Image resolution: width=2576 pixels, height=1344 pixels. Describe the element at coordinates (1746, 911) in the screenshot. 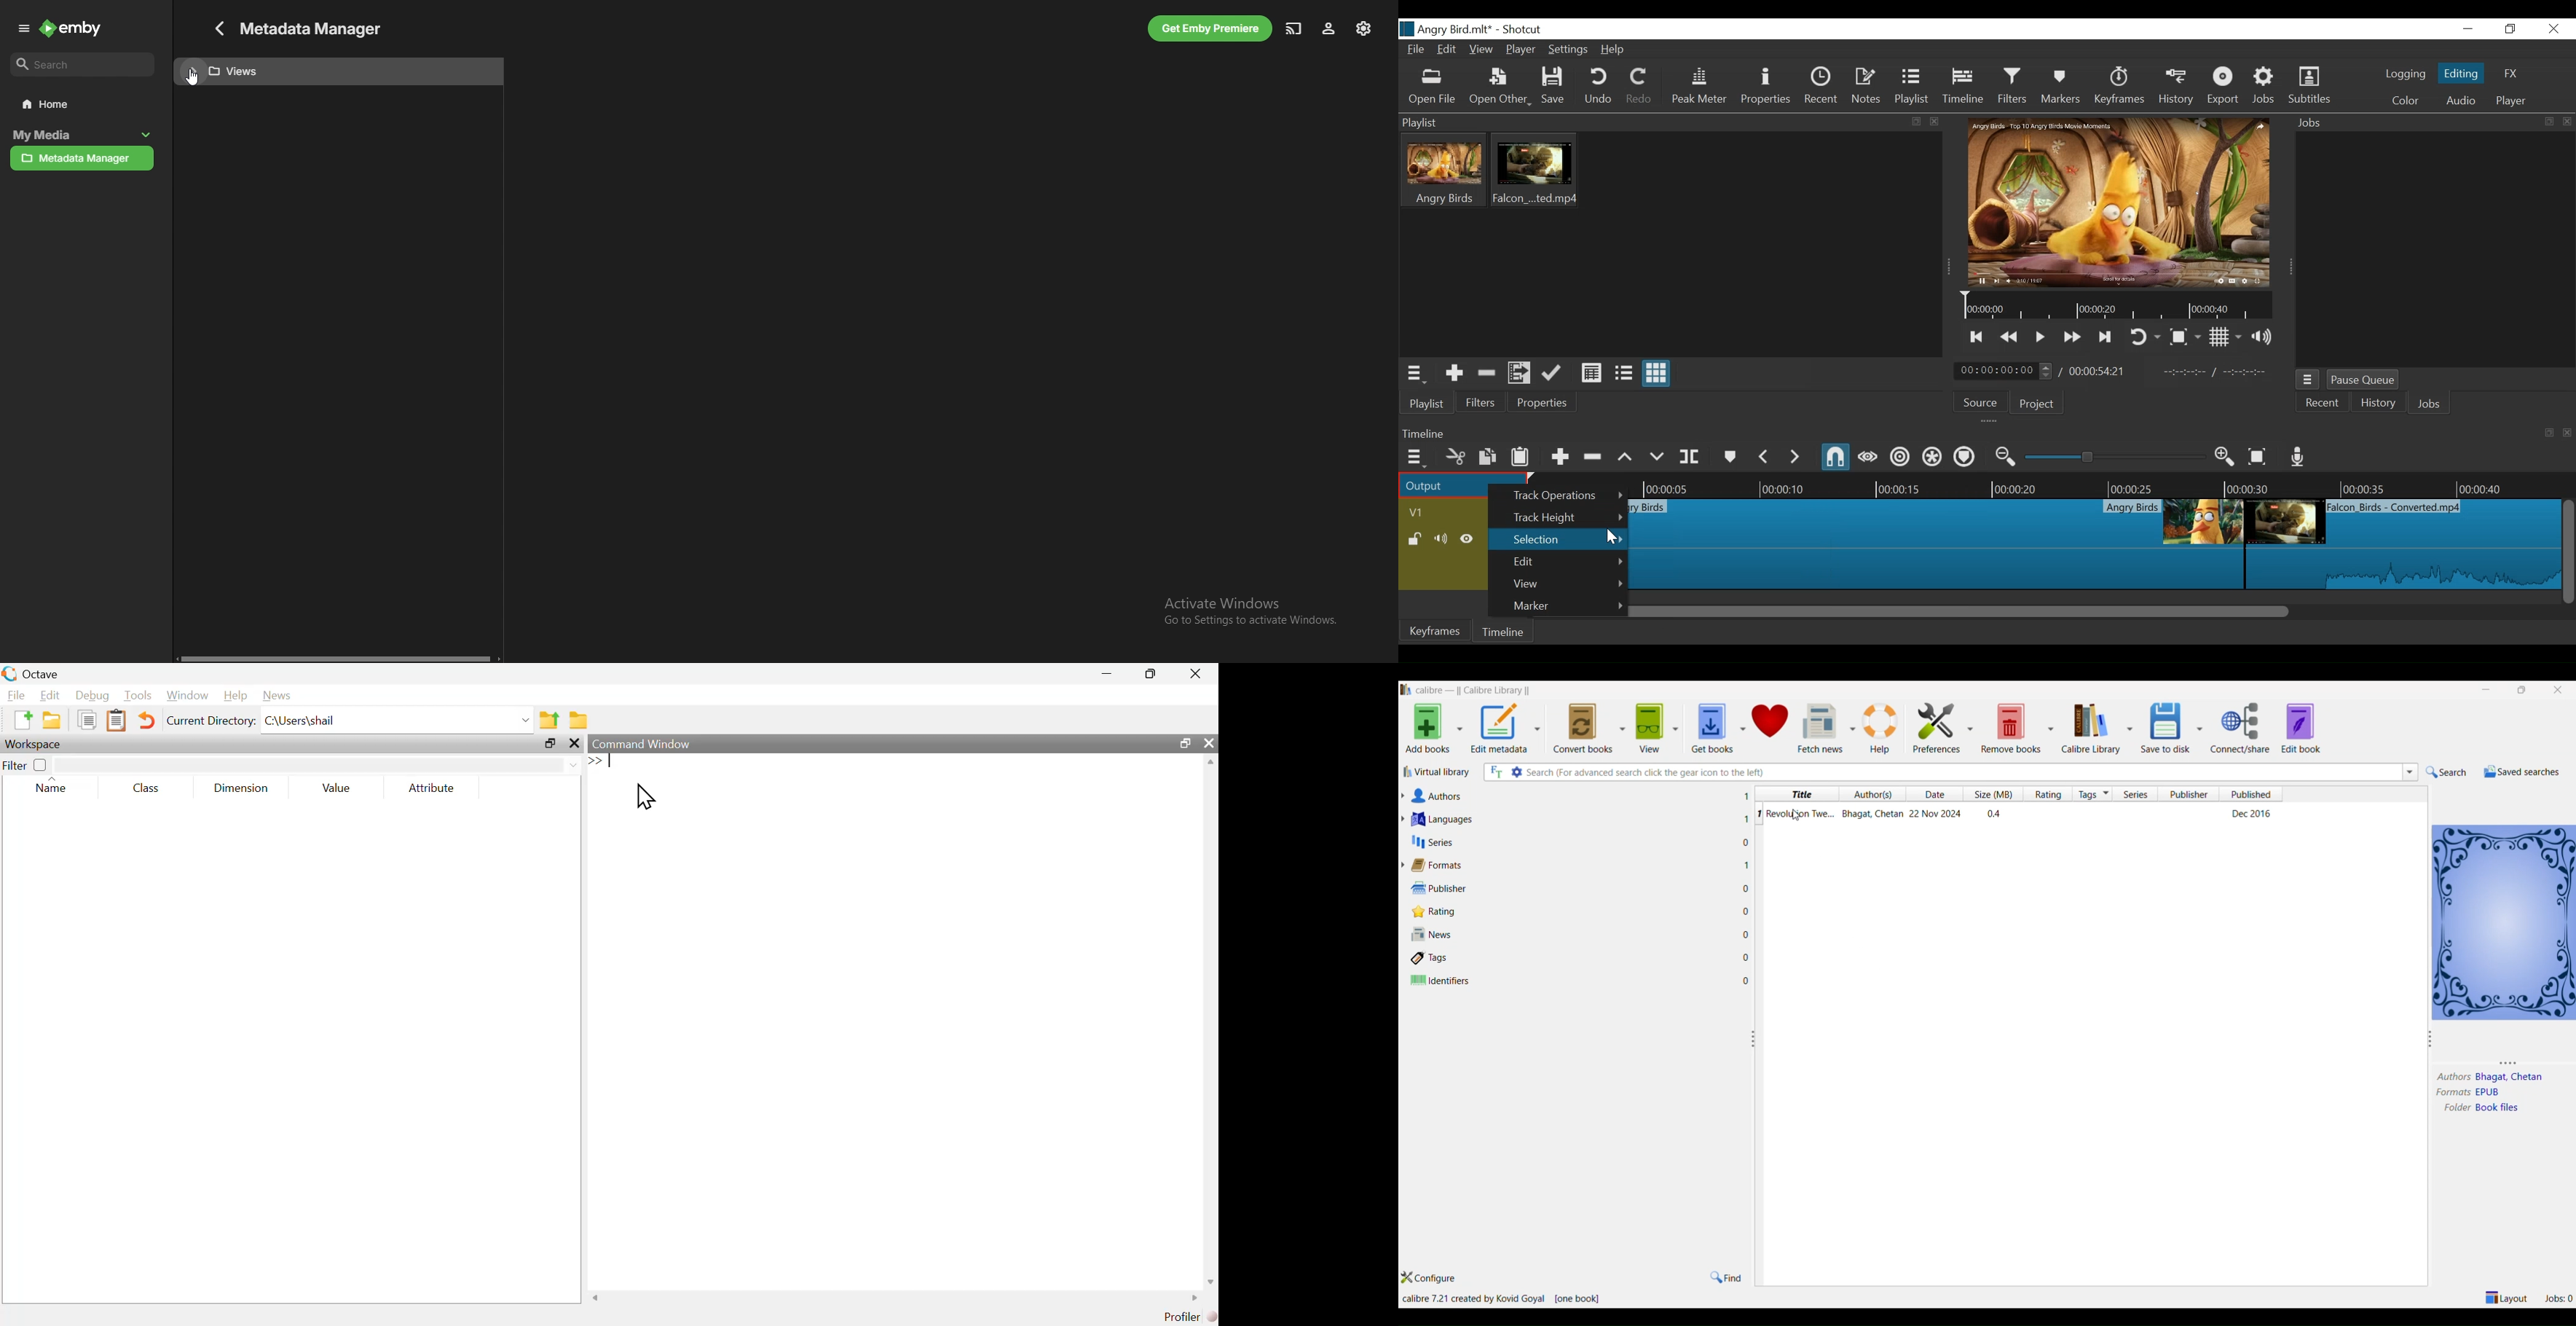

I see `0` at that location.